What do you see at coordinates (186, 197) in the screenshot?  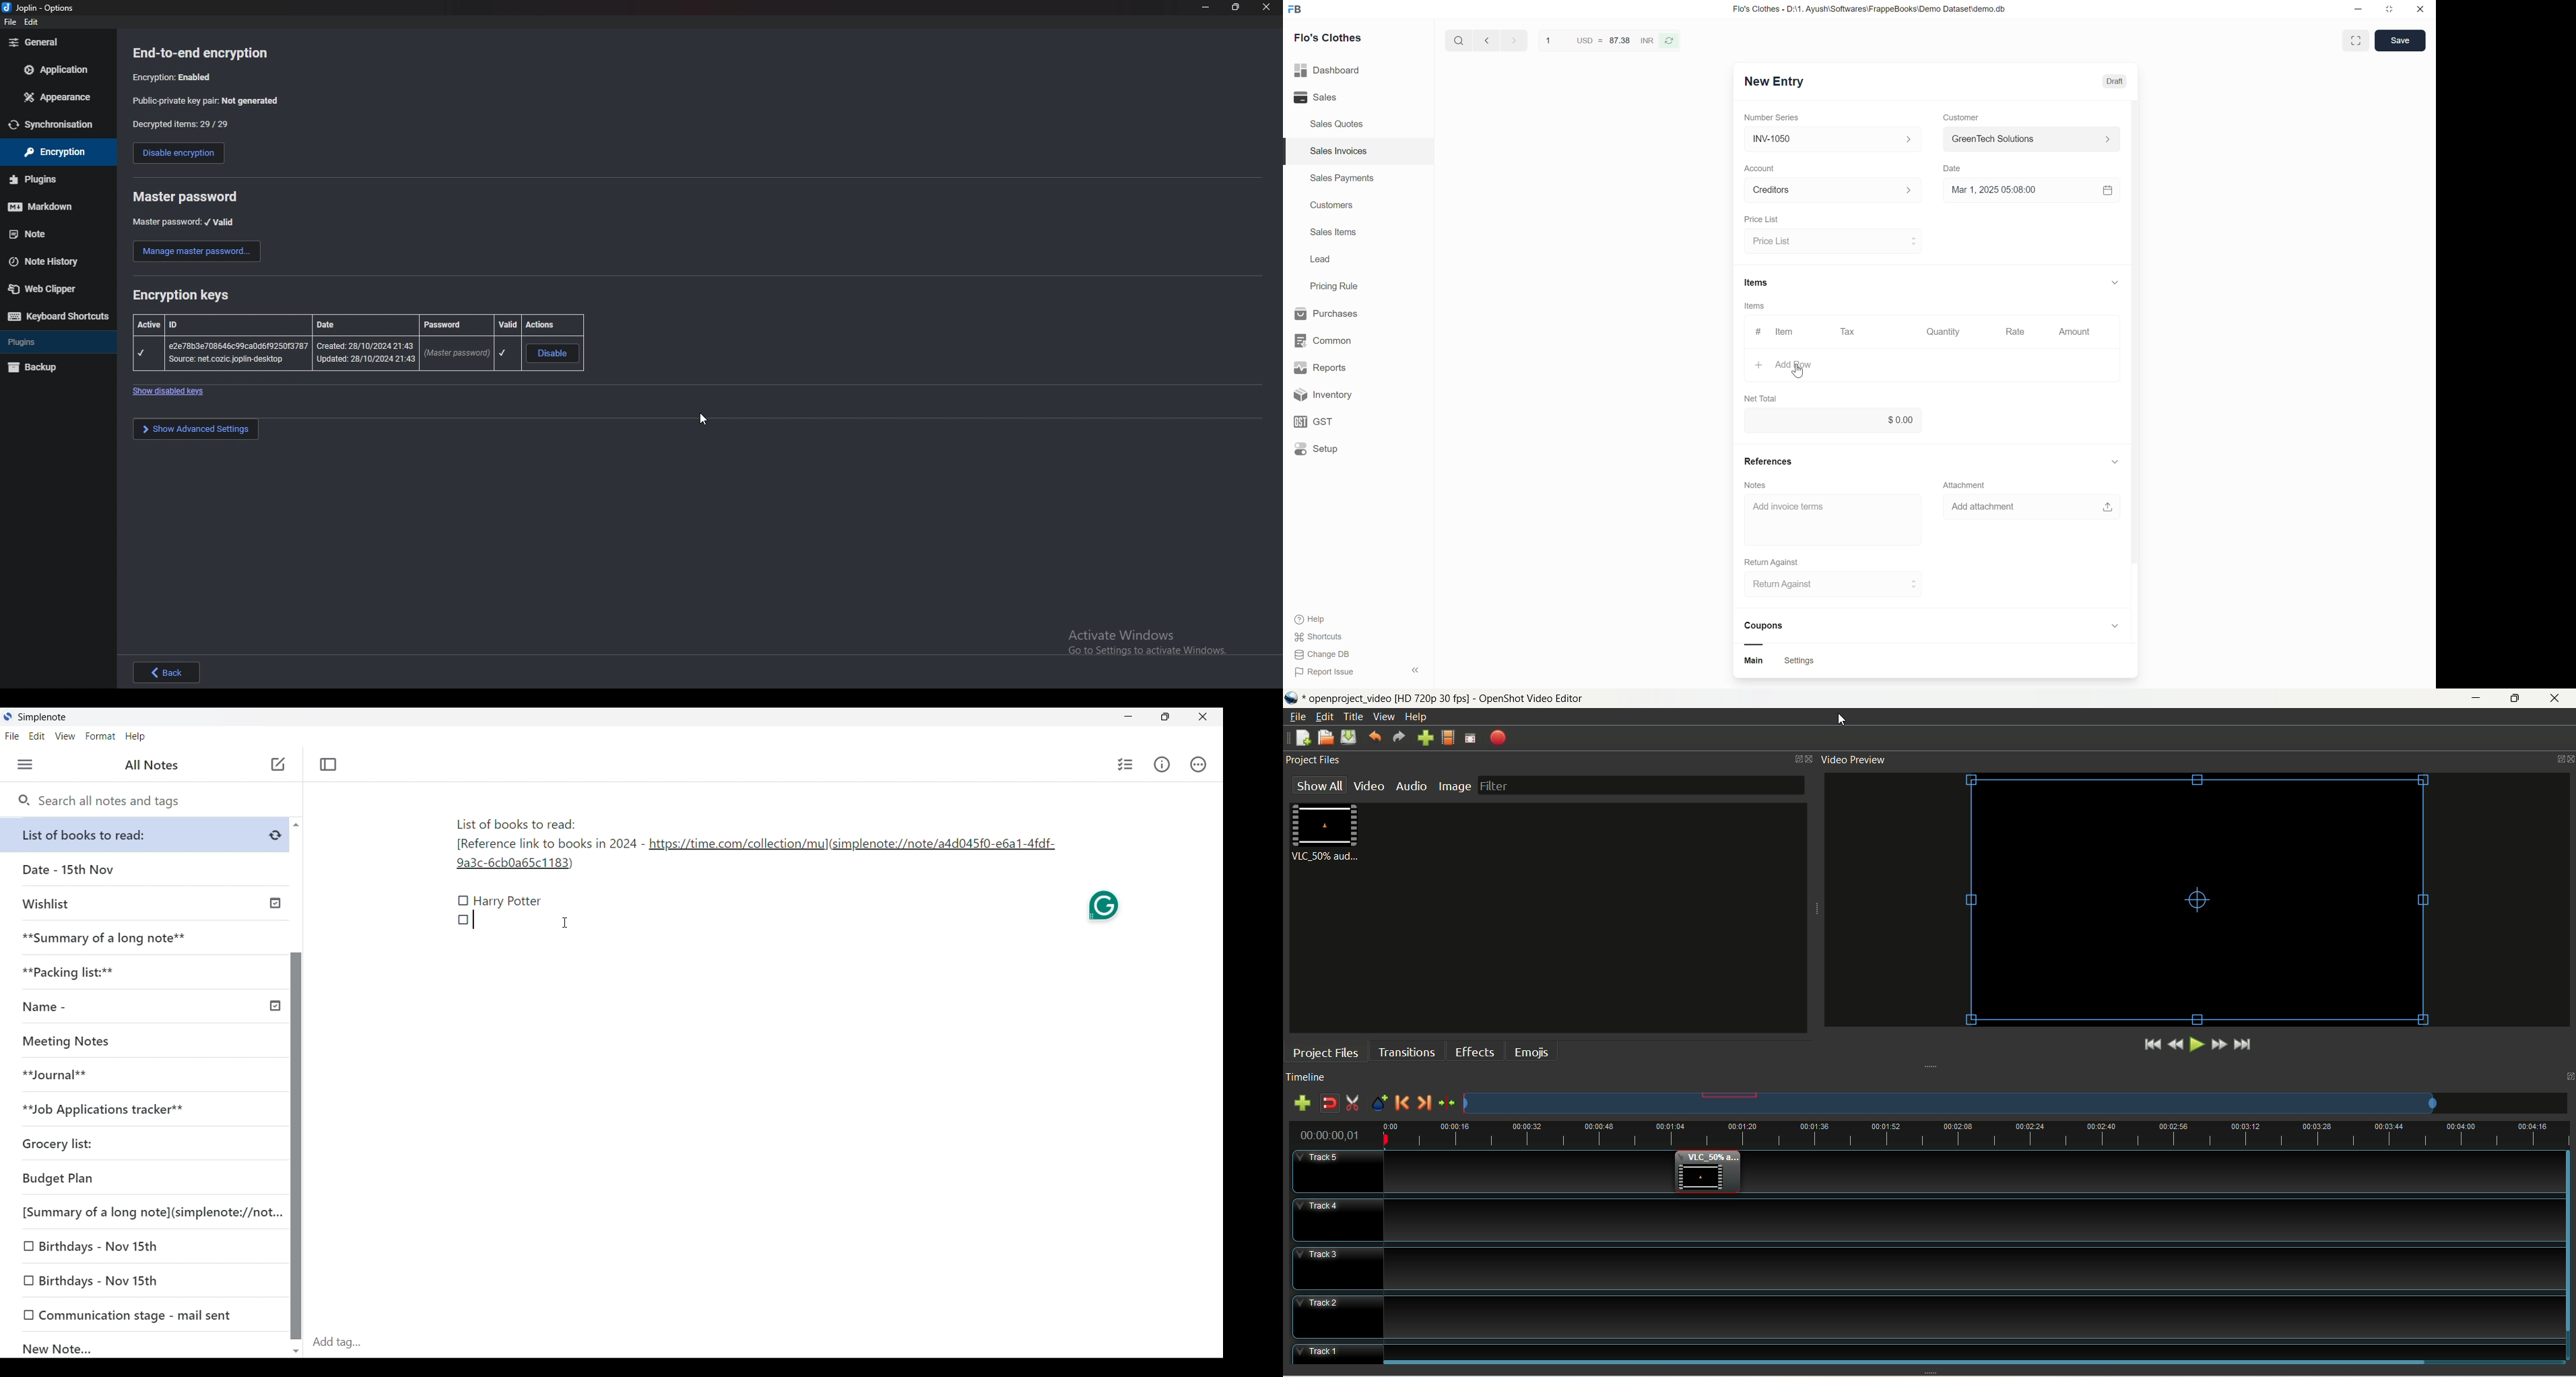 I see `master password` at bounding box center [186, 197].